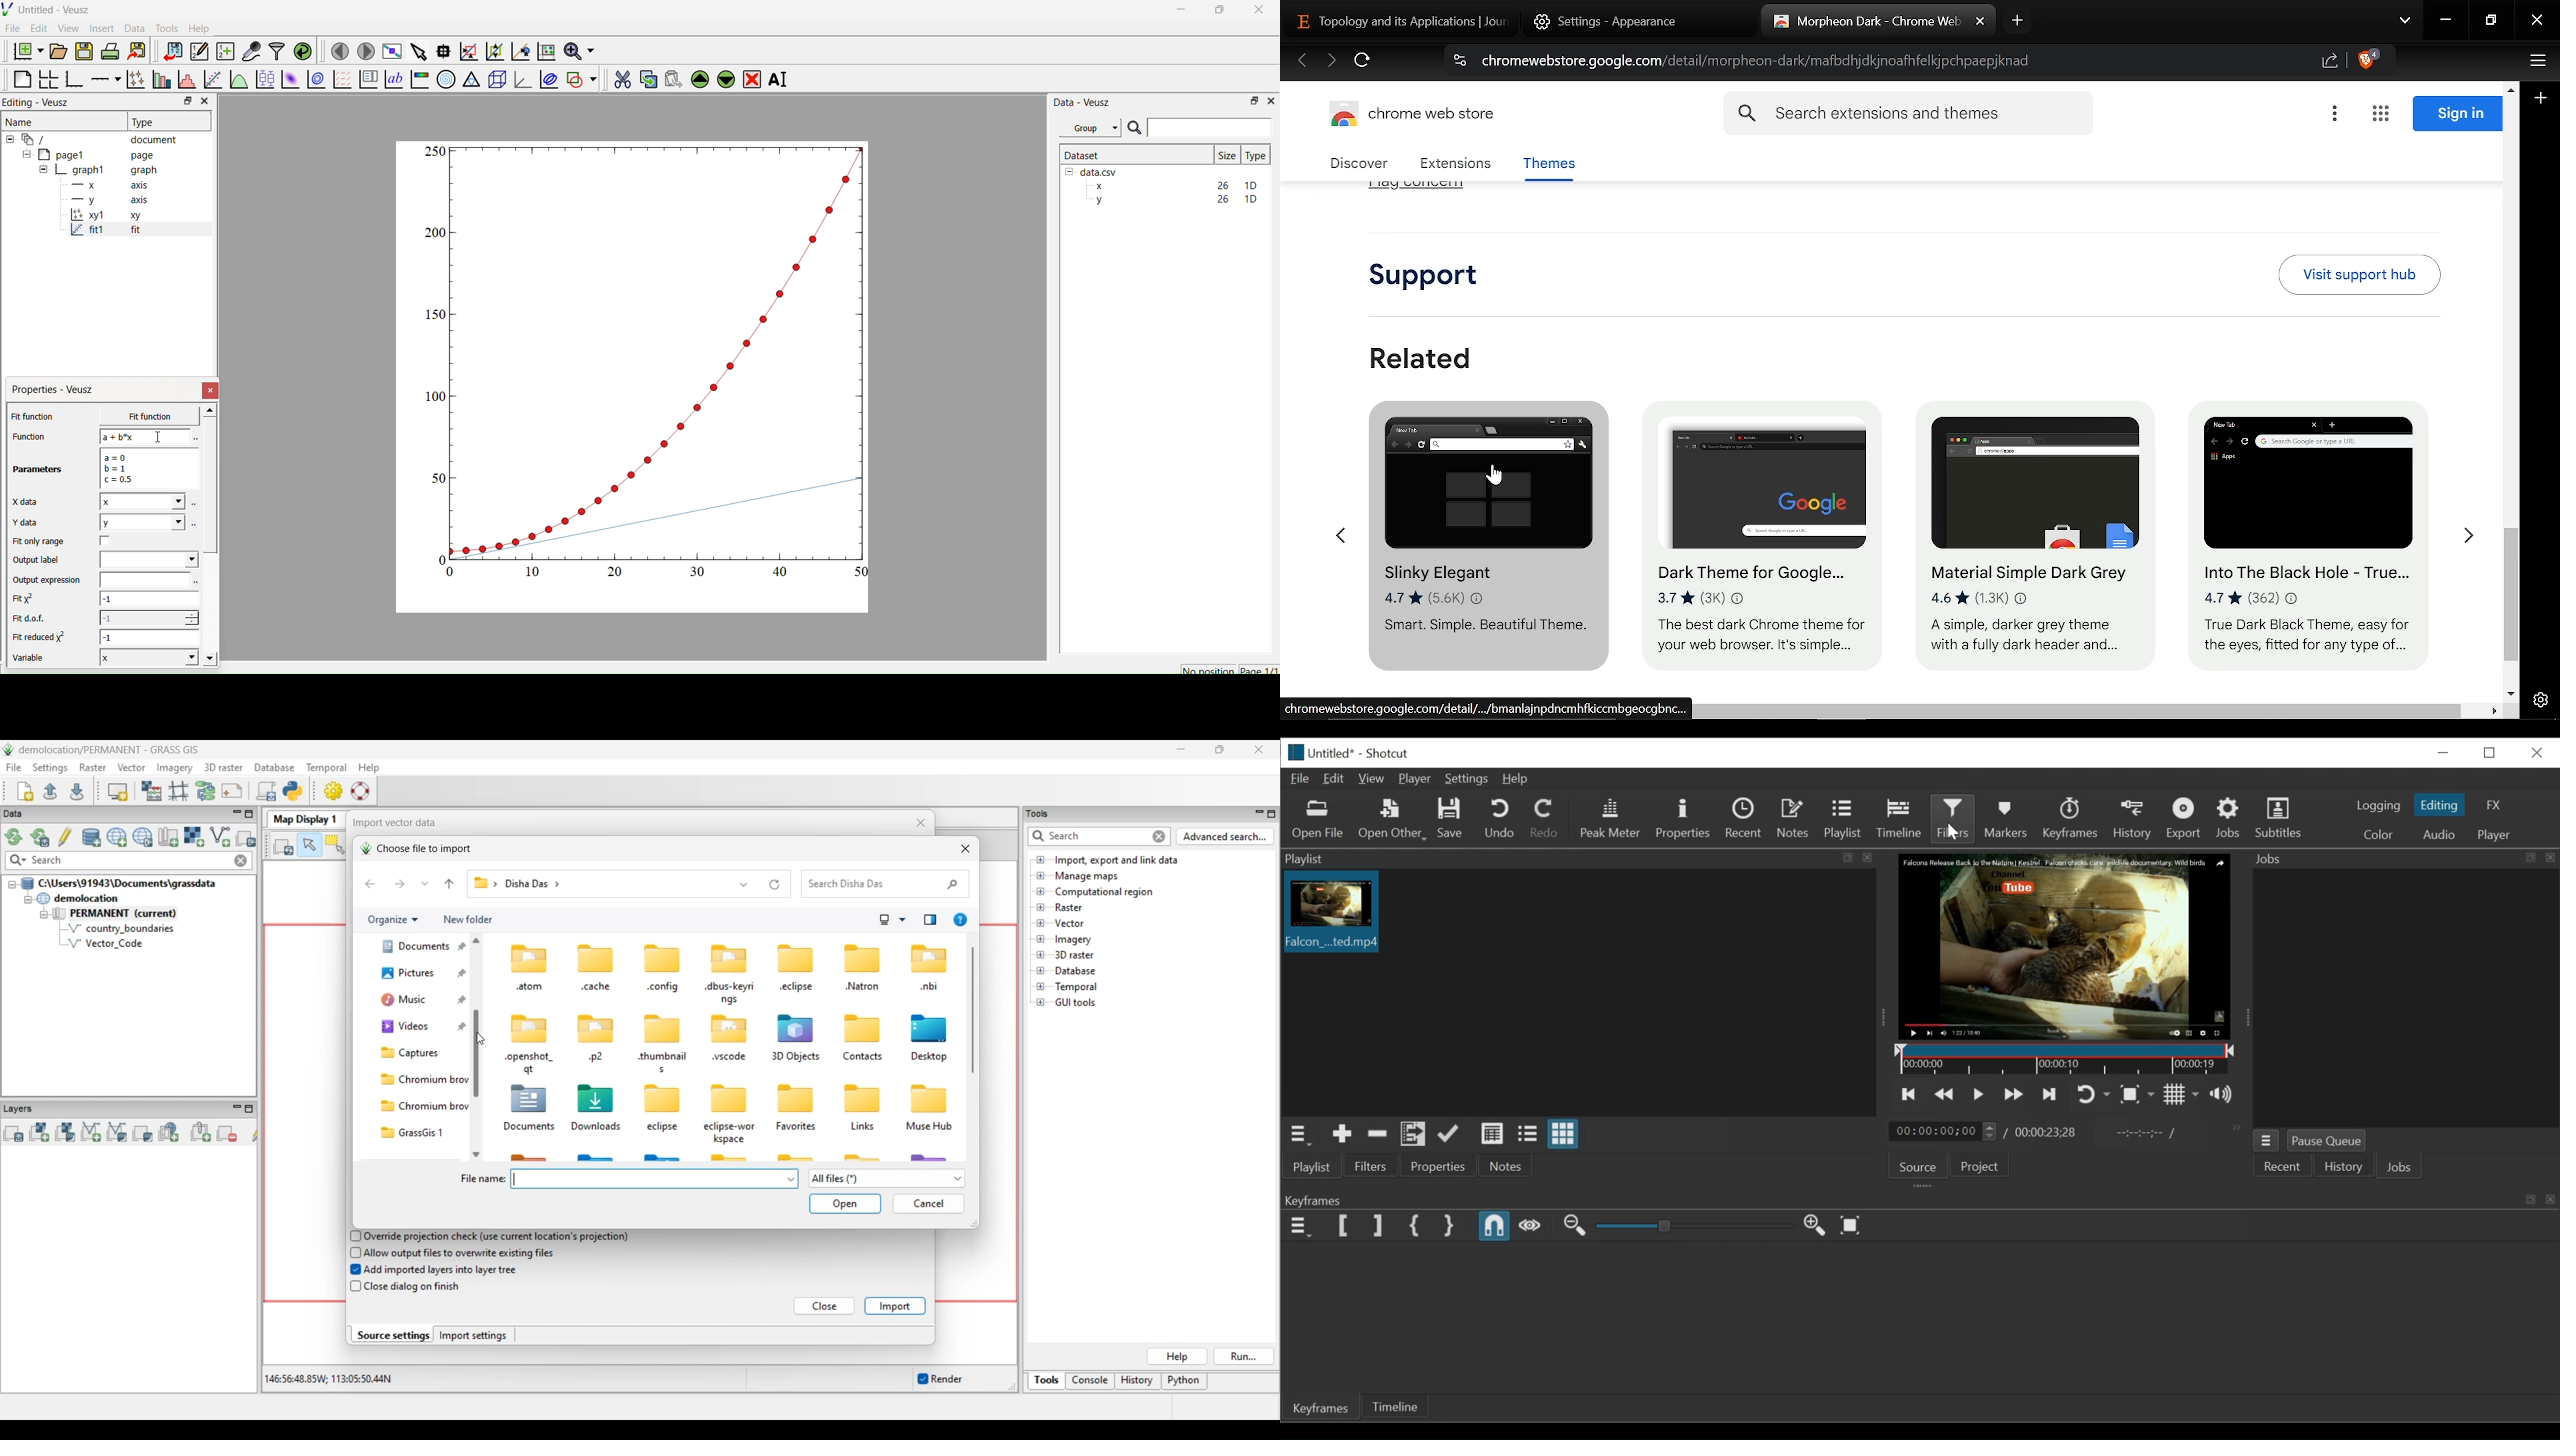 Image resolution: width=2576 pixels, height=1456 pixels. Describe the element at coordinates (1371, 779) in the screenshot. I see `View` at that location.